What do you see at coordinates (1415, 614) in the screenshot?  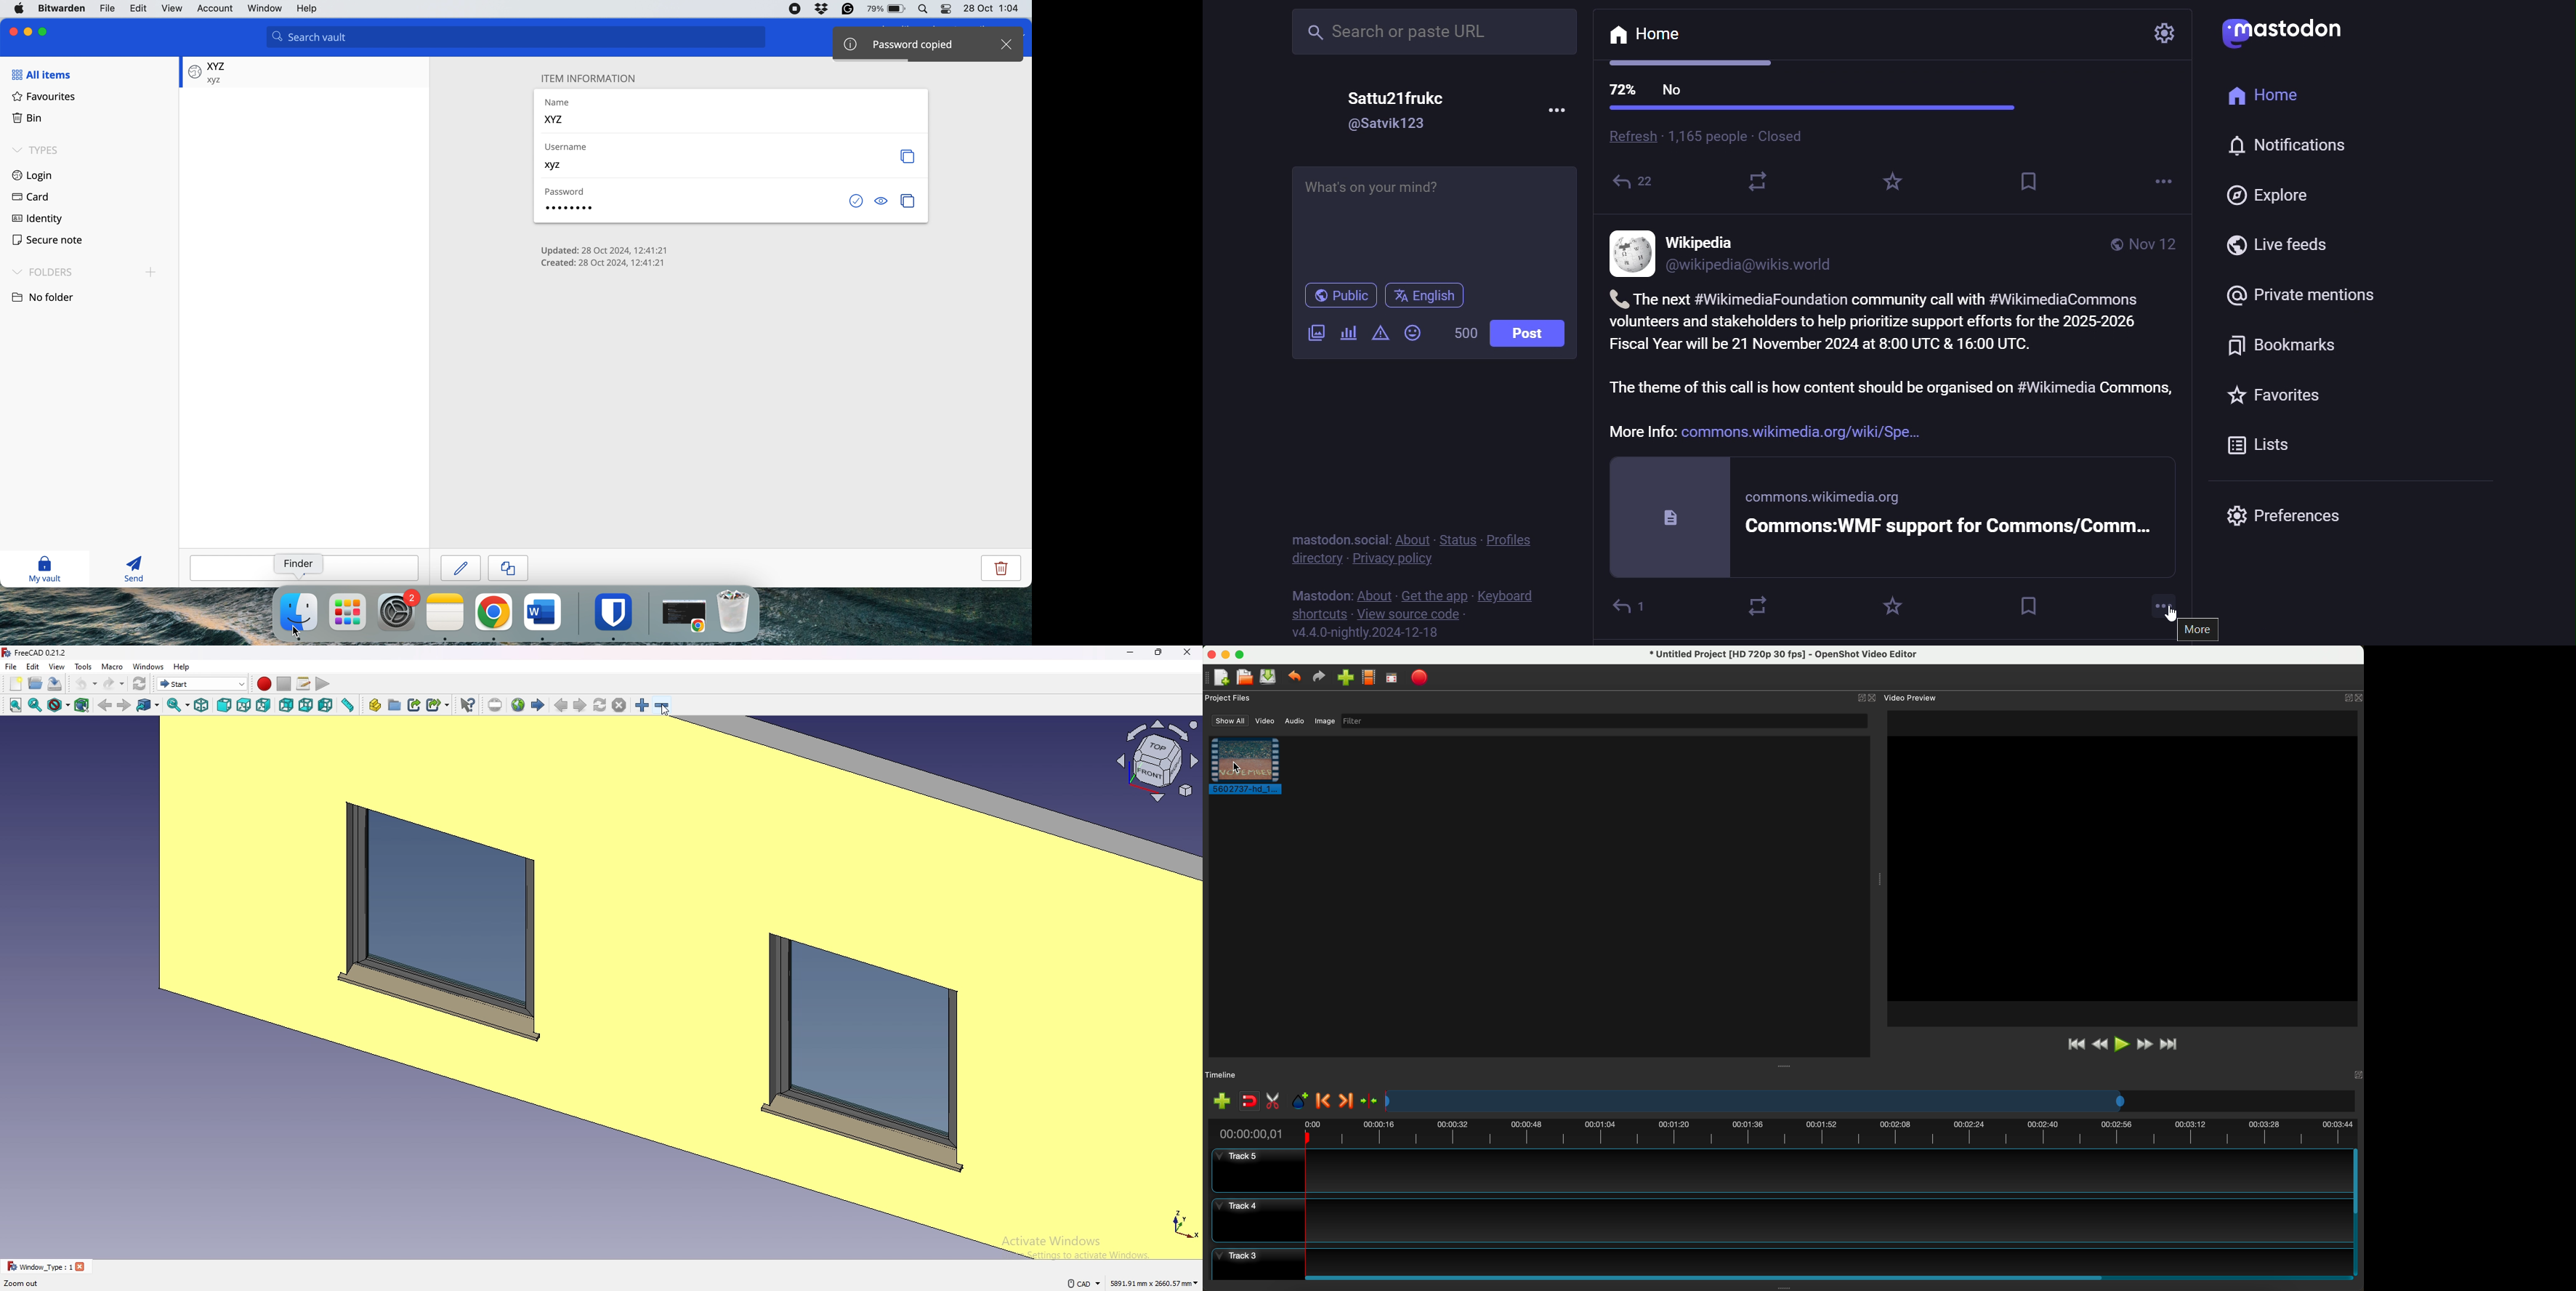 I see `source code` at bounding box center [1415, 614].